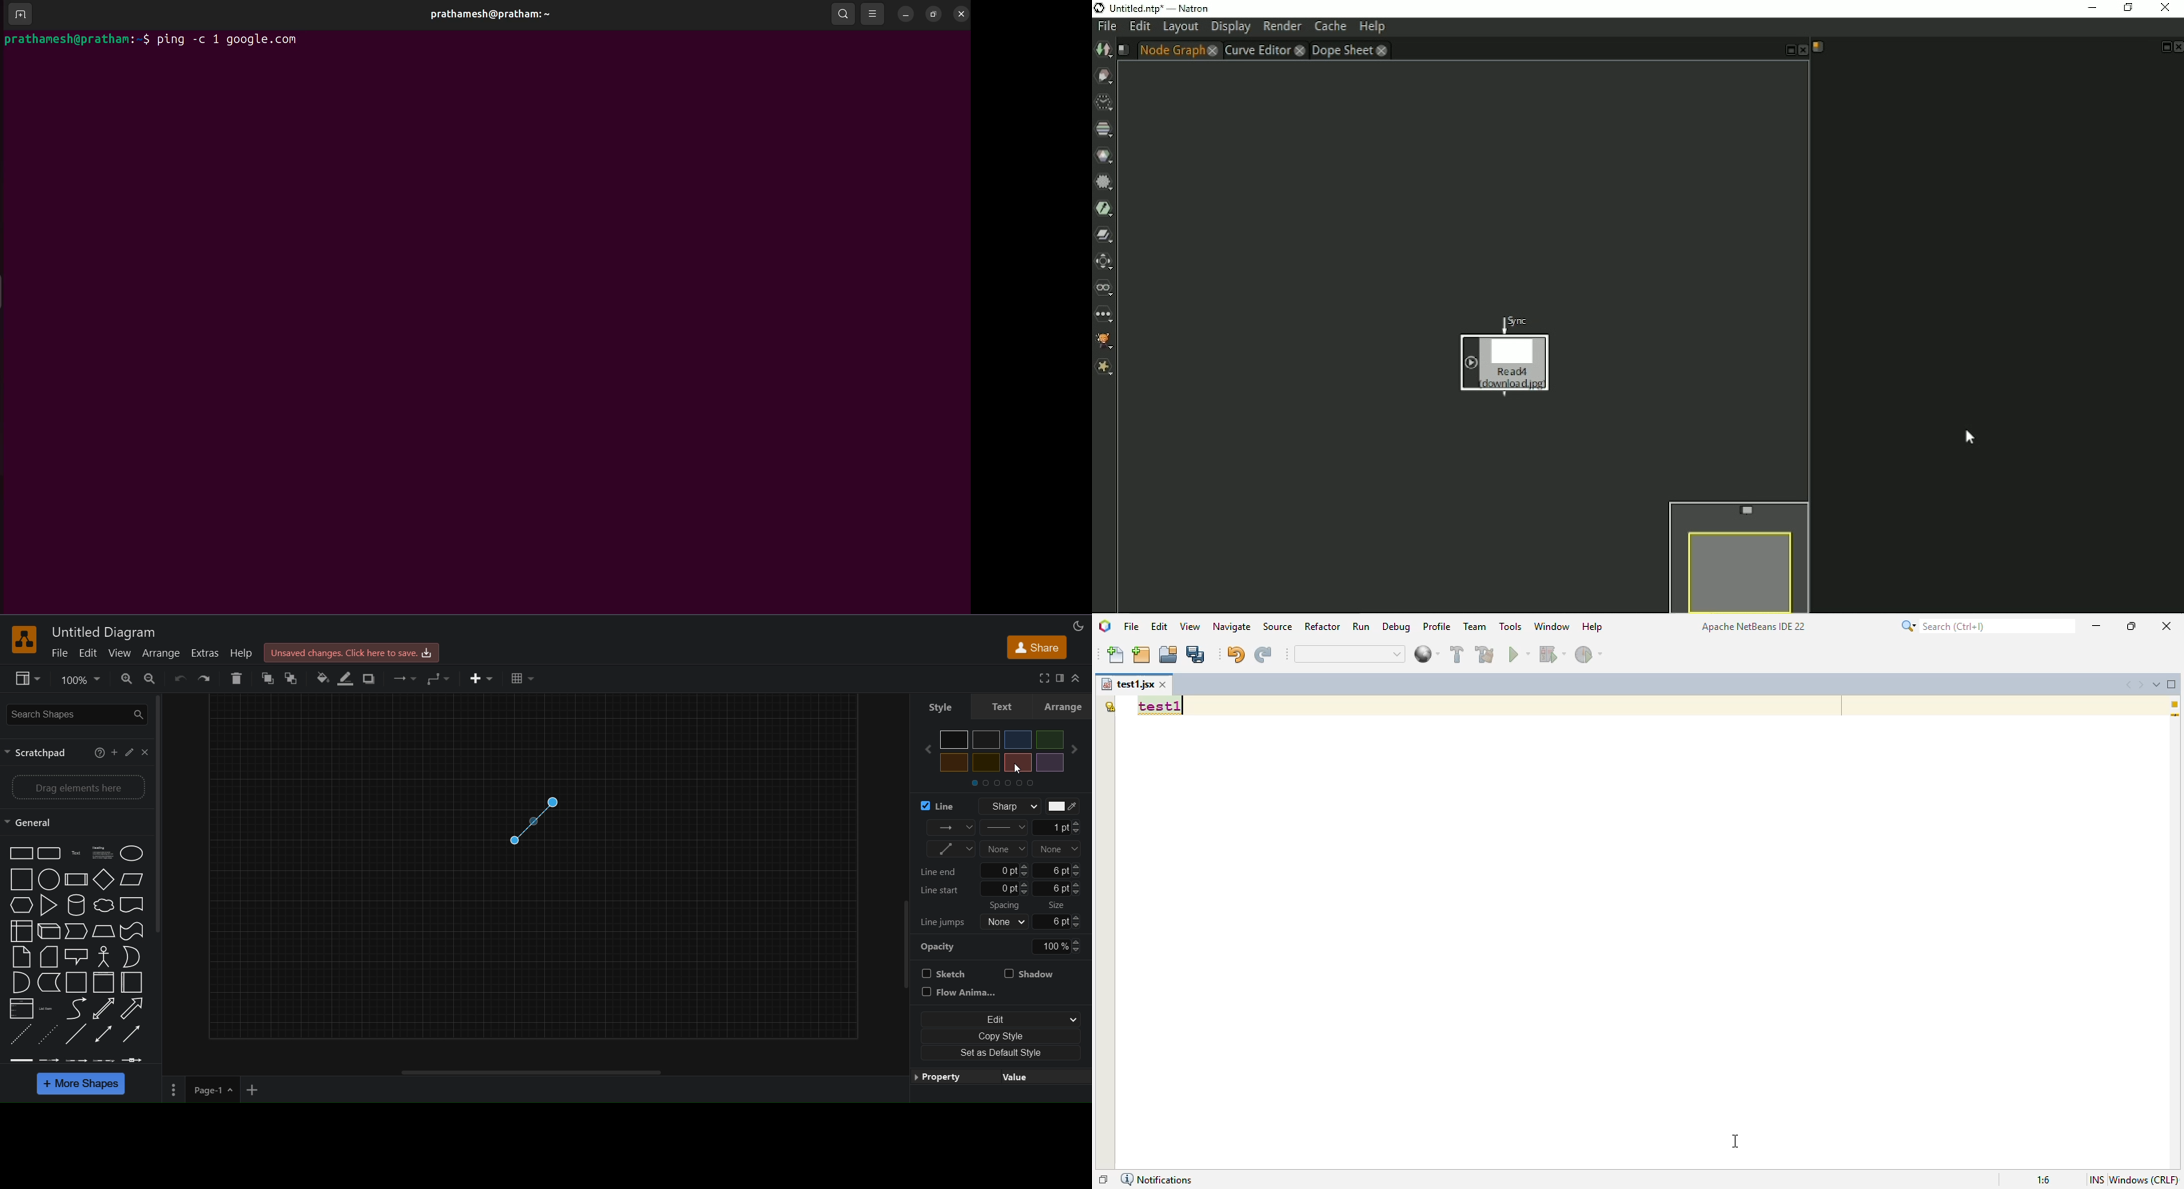 This screenshot has width=2184, height=1204. I want to click on colors, so click(997, 760).